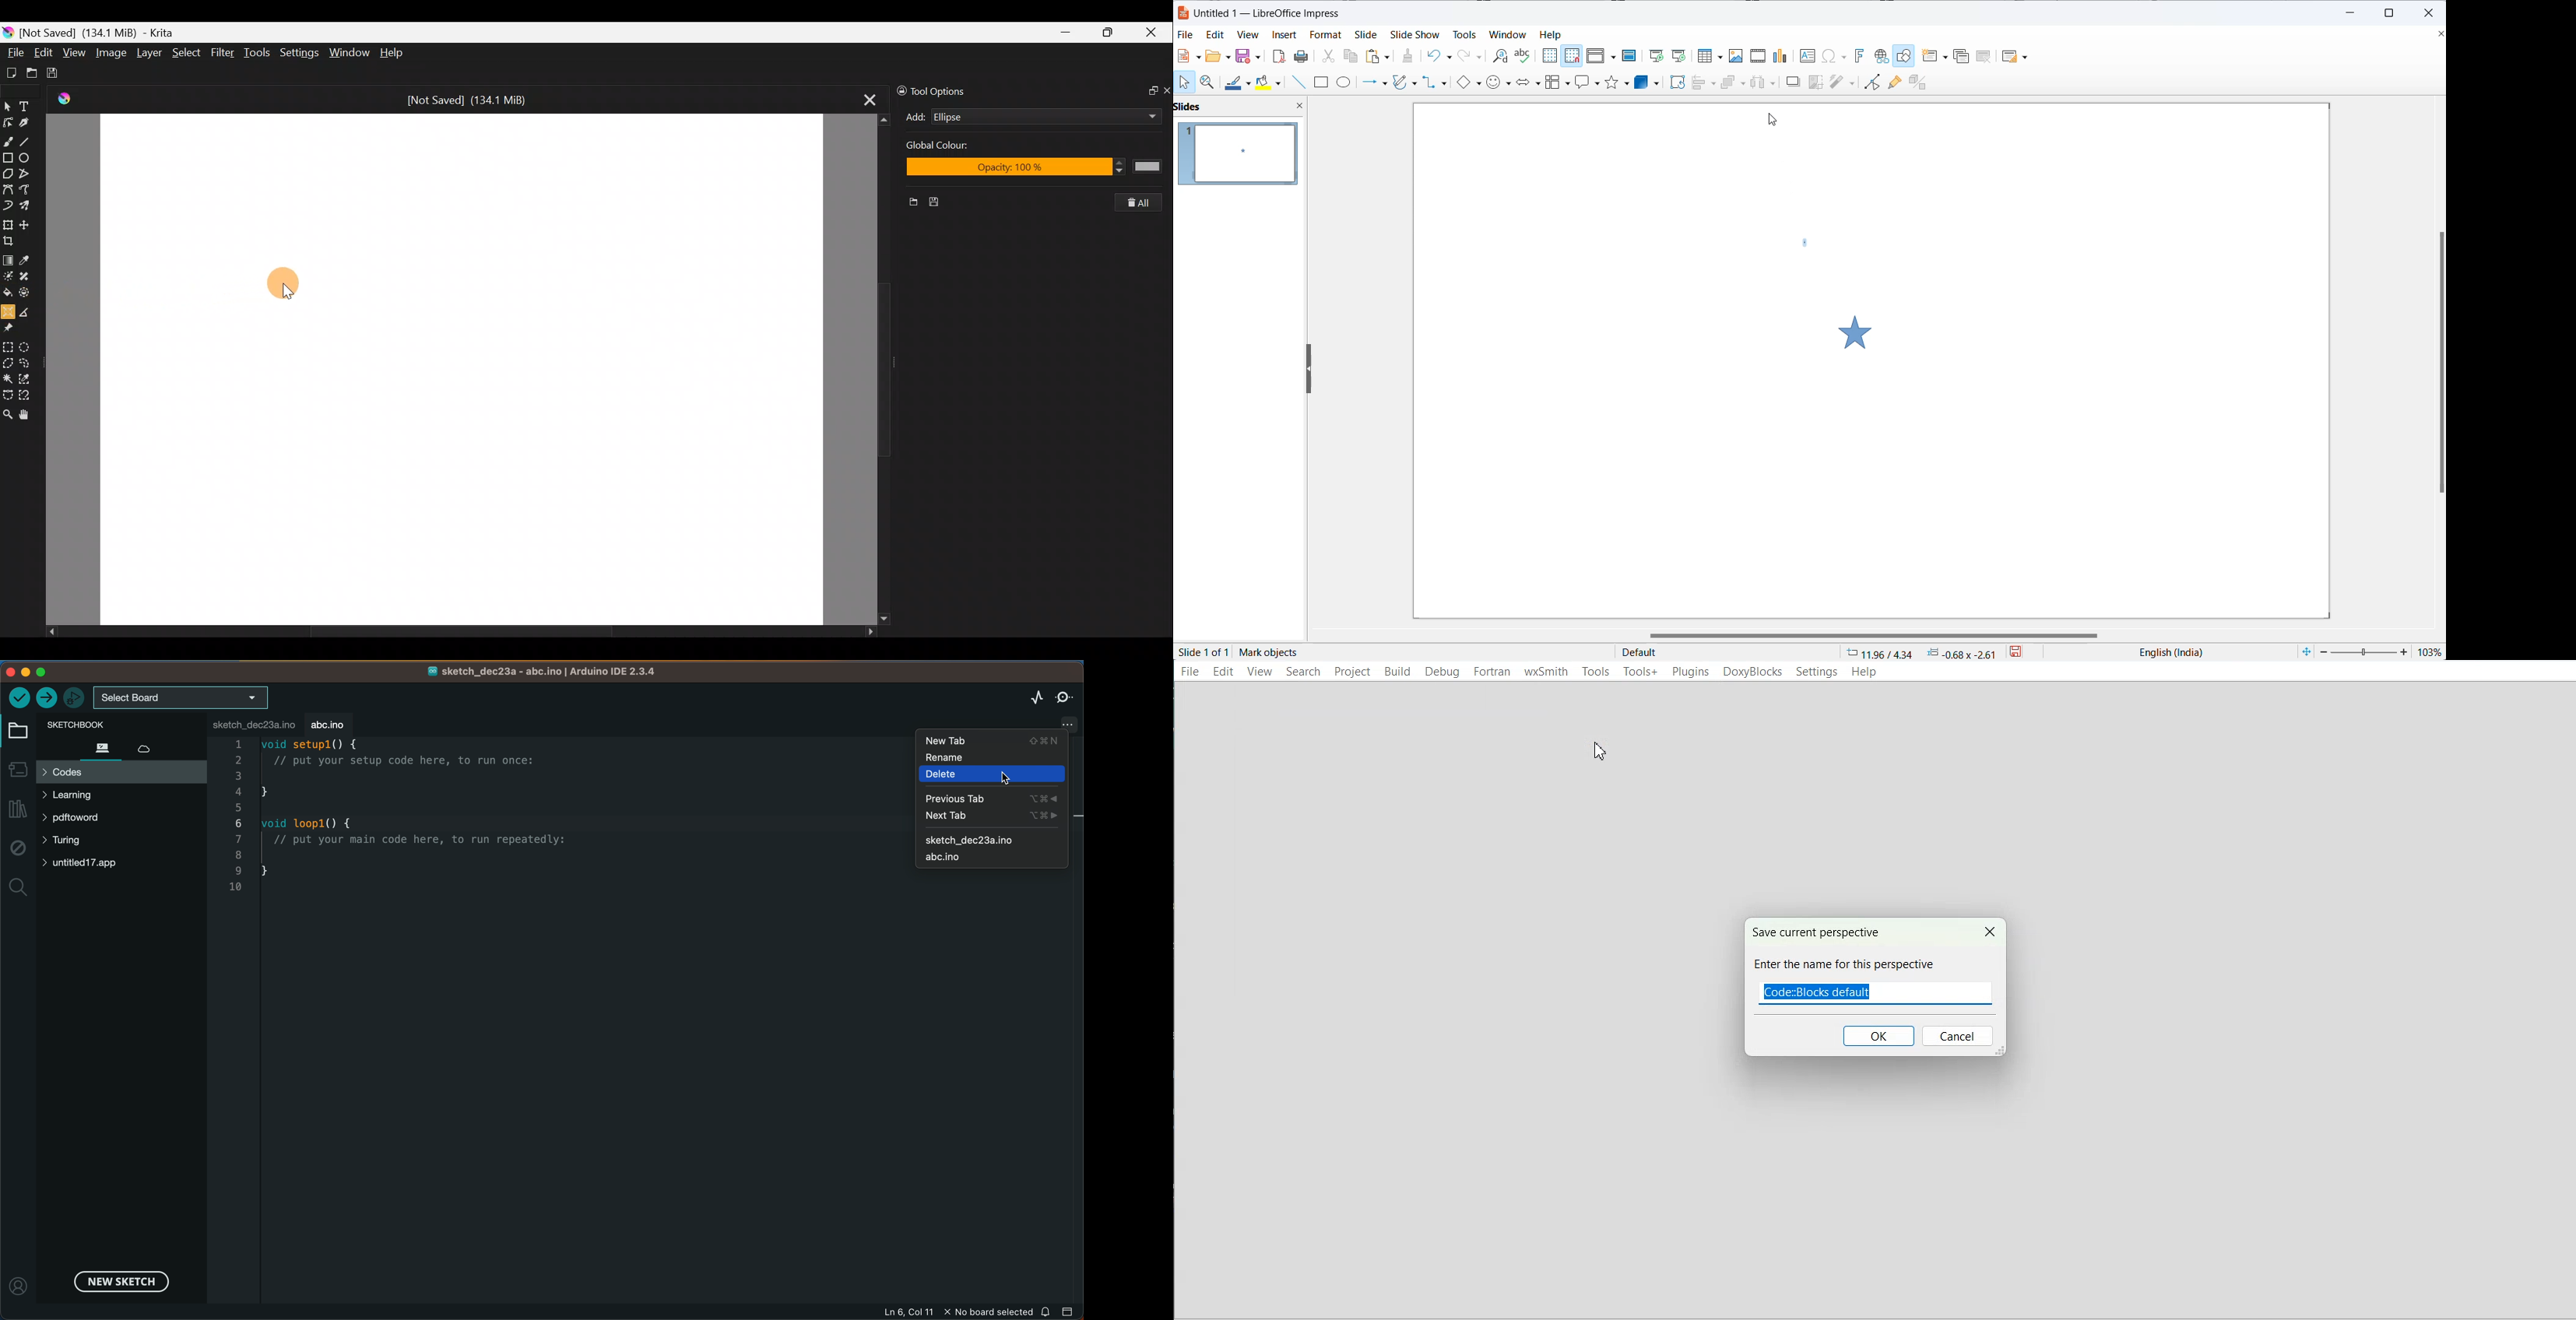 This screenshot has width=2576, height=1344. I want to click on Edit shapes tool, so click(10, 120).